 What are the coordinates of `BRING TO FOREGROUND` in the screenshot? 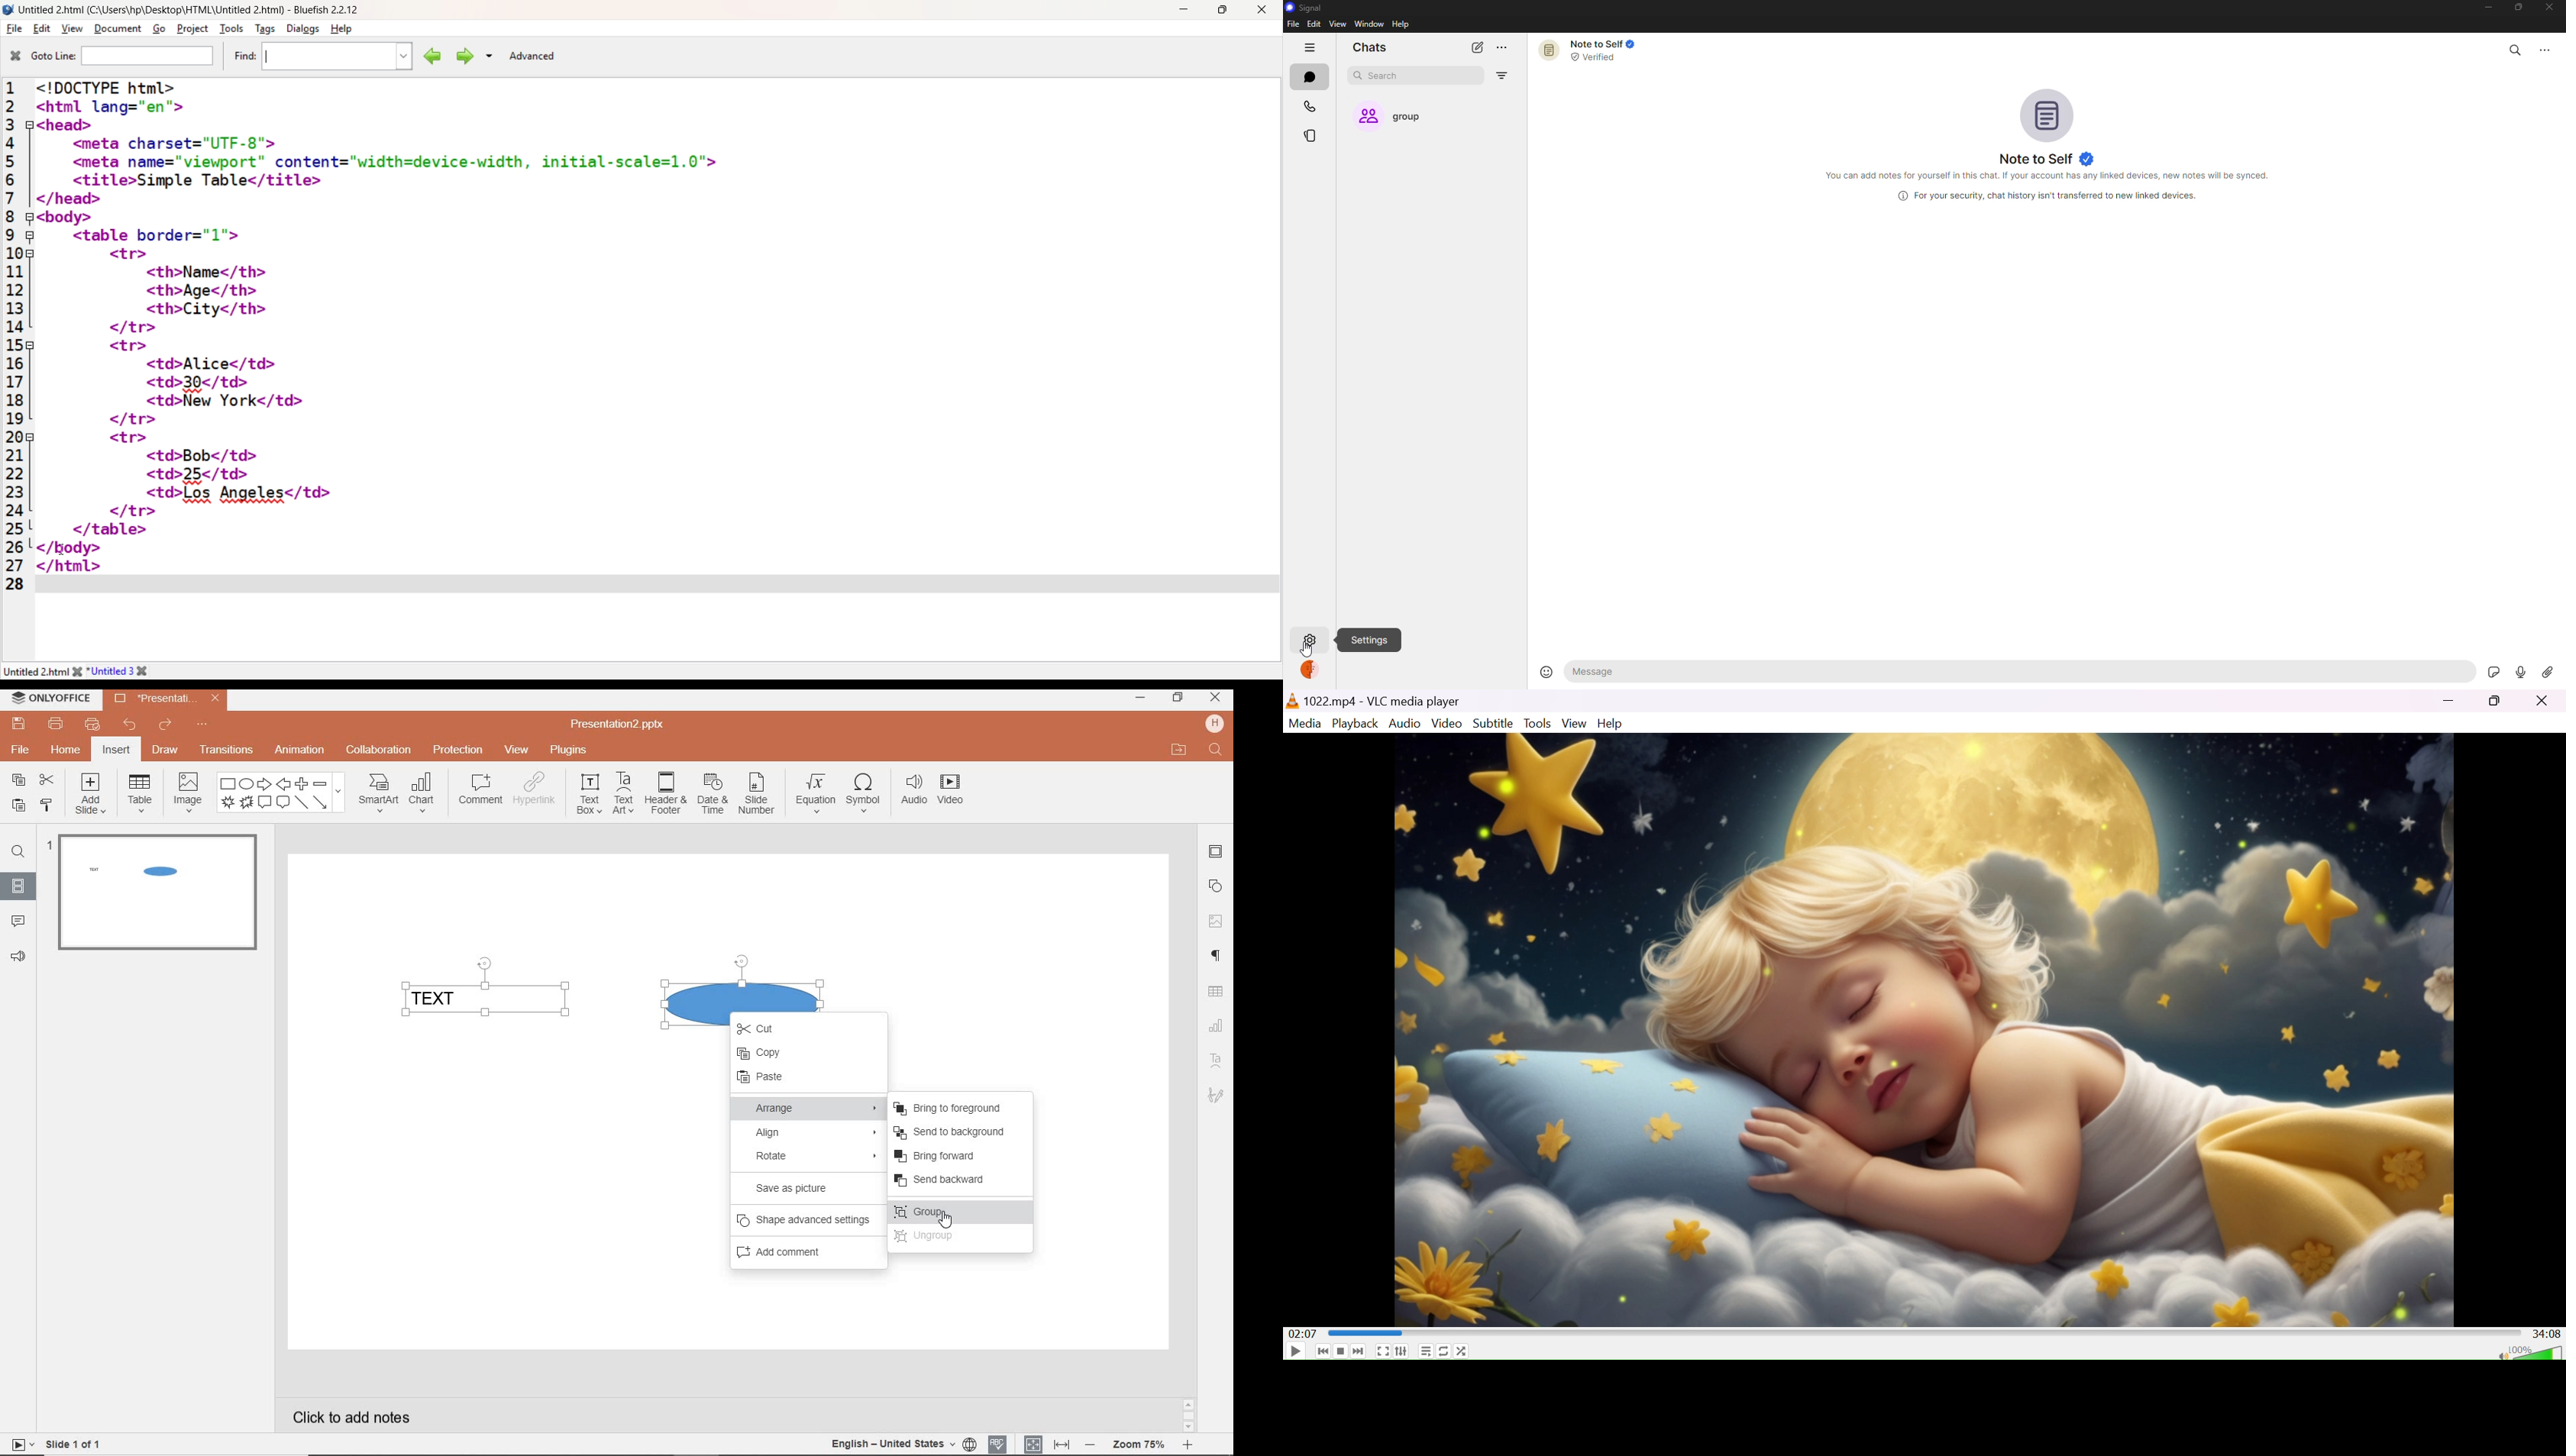 It's located at (955, 1108).